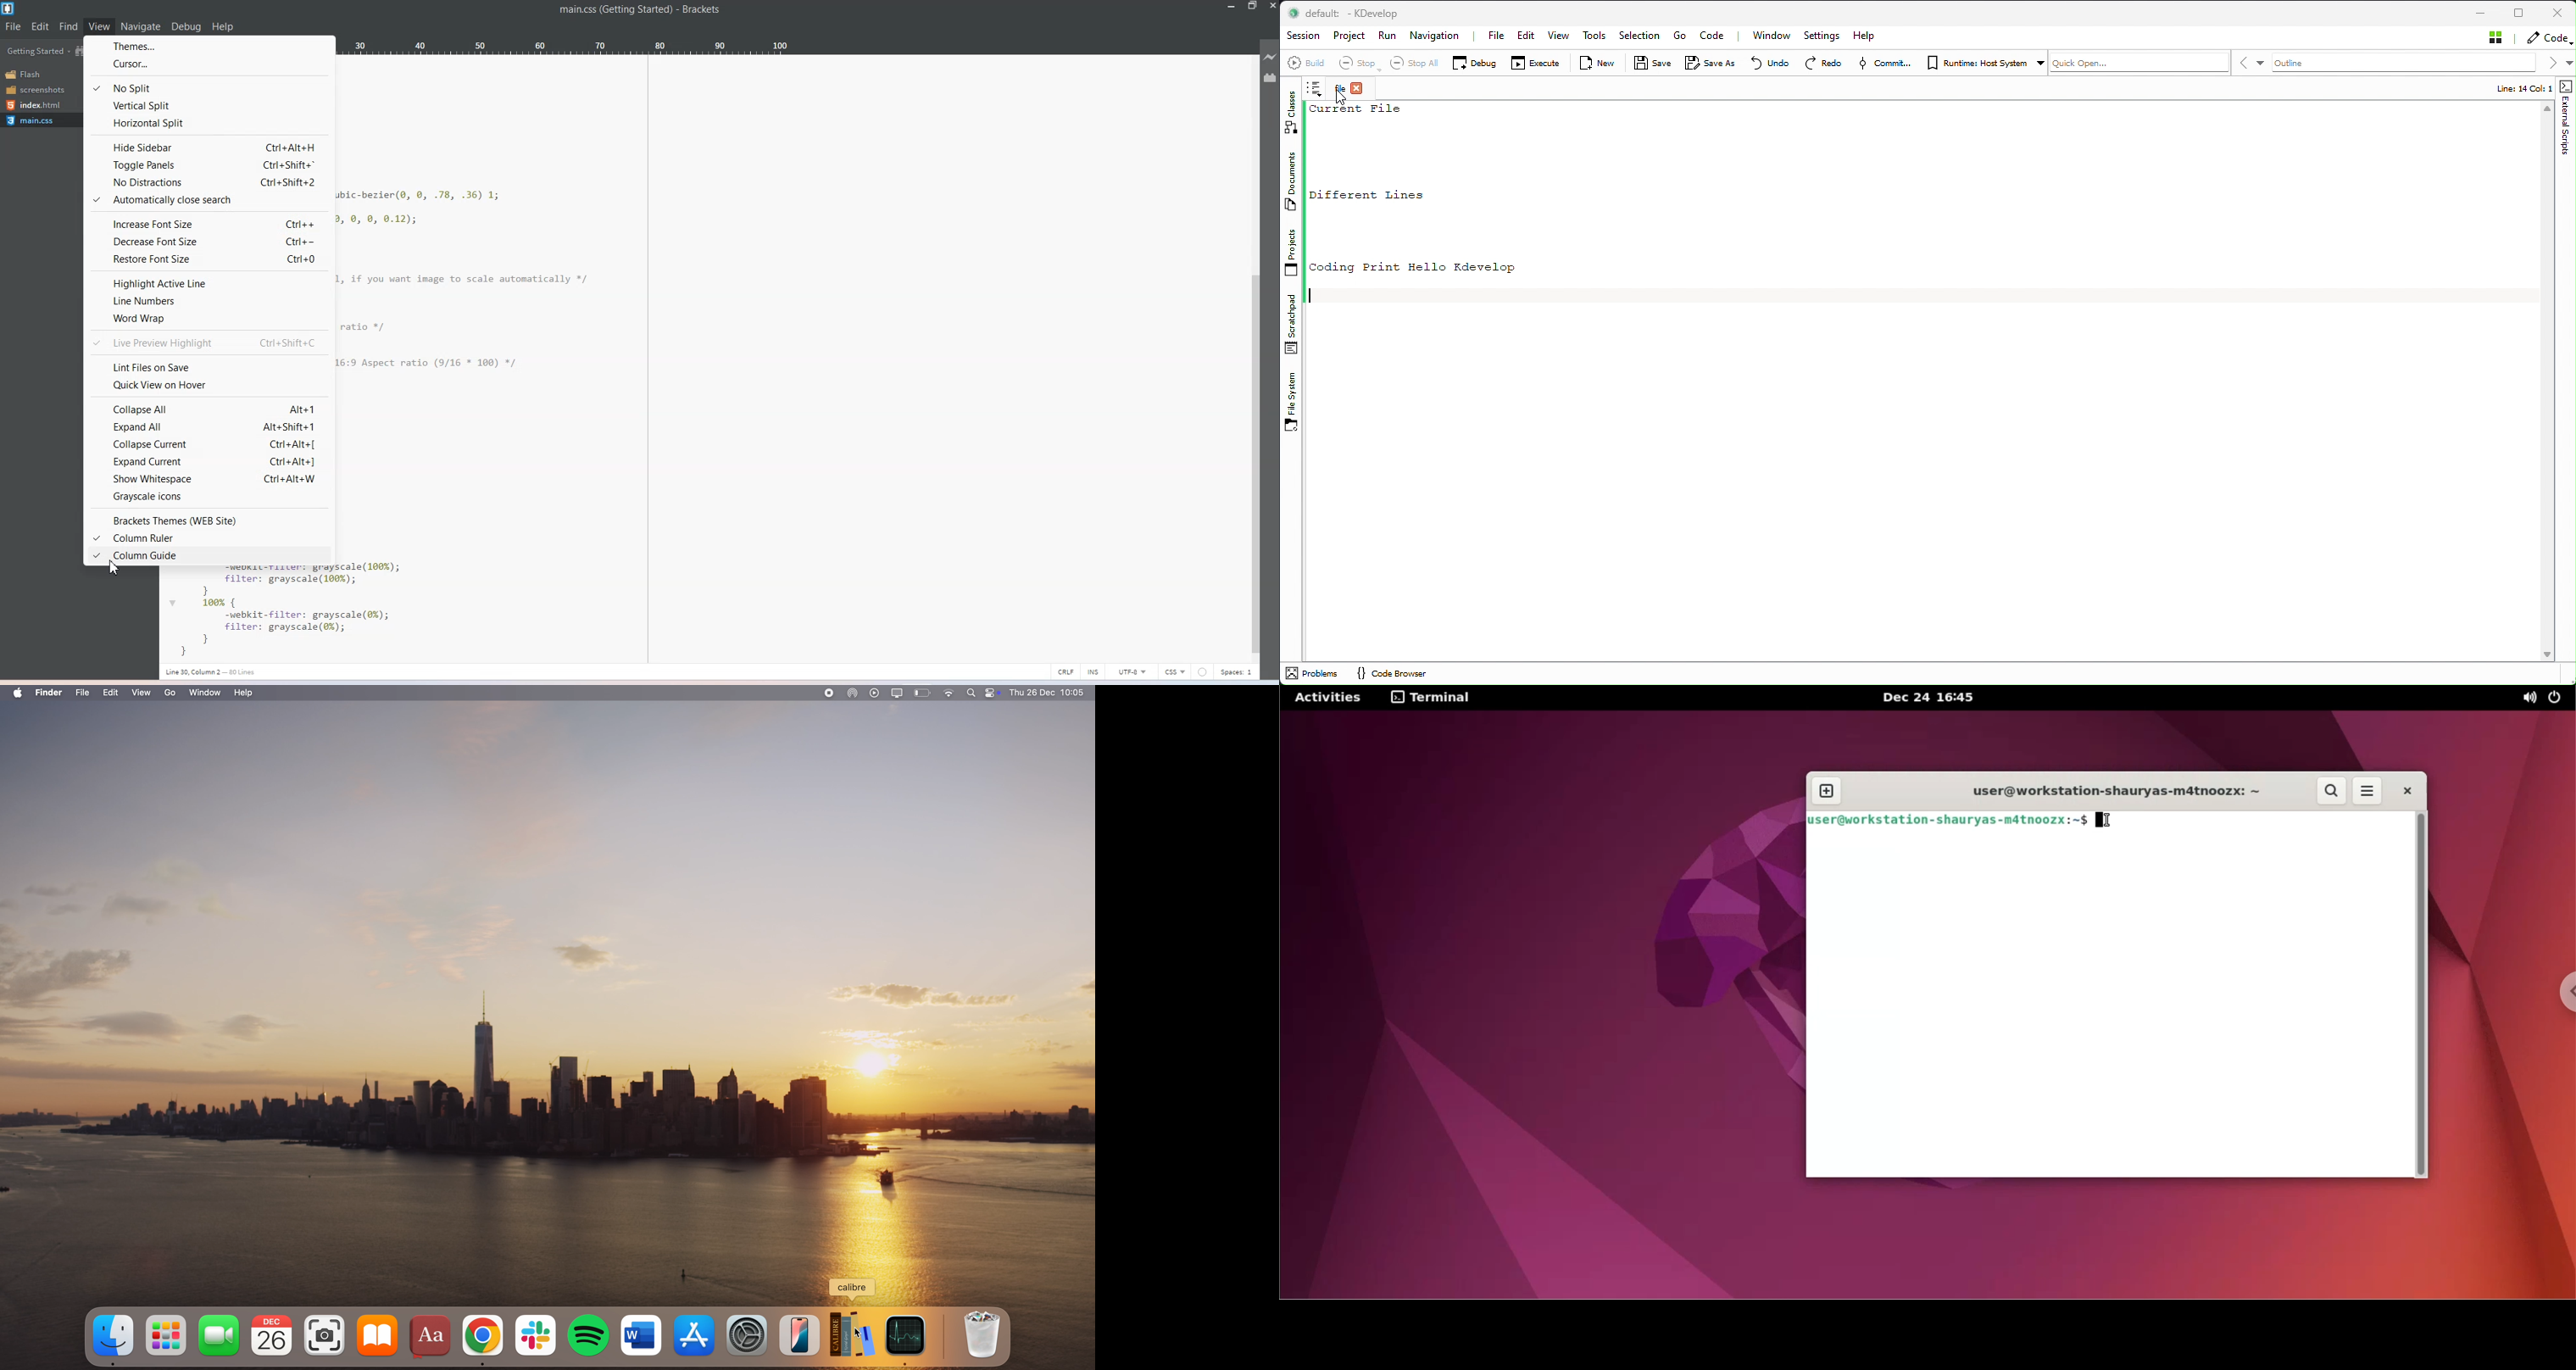 Image resolution: width=2576 pixels, height=1372 pixels. Describe the element at coordinates (99, 27) in the screenshot. I see `View` at that location.